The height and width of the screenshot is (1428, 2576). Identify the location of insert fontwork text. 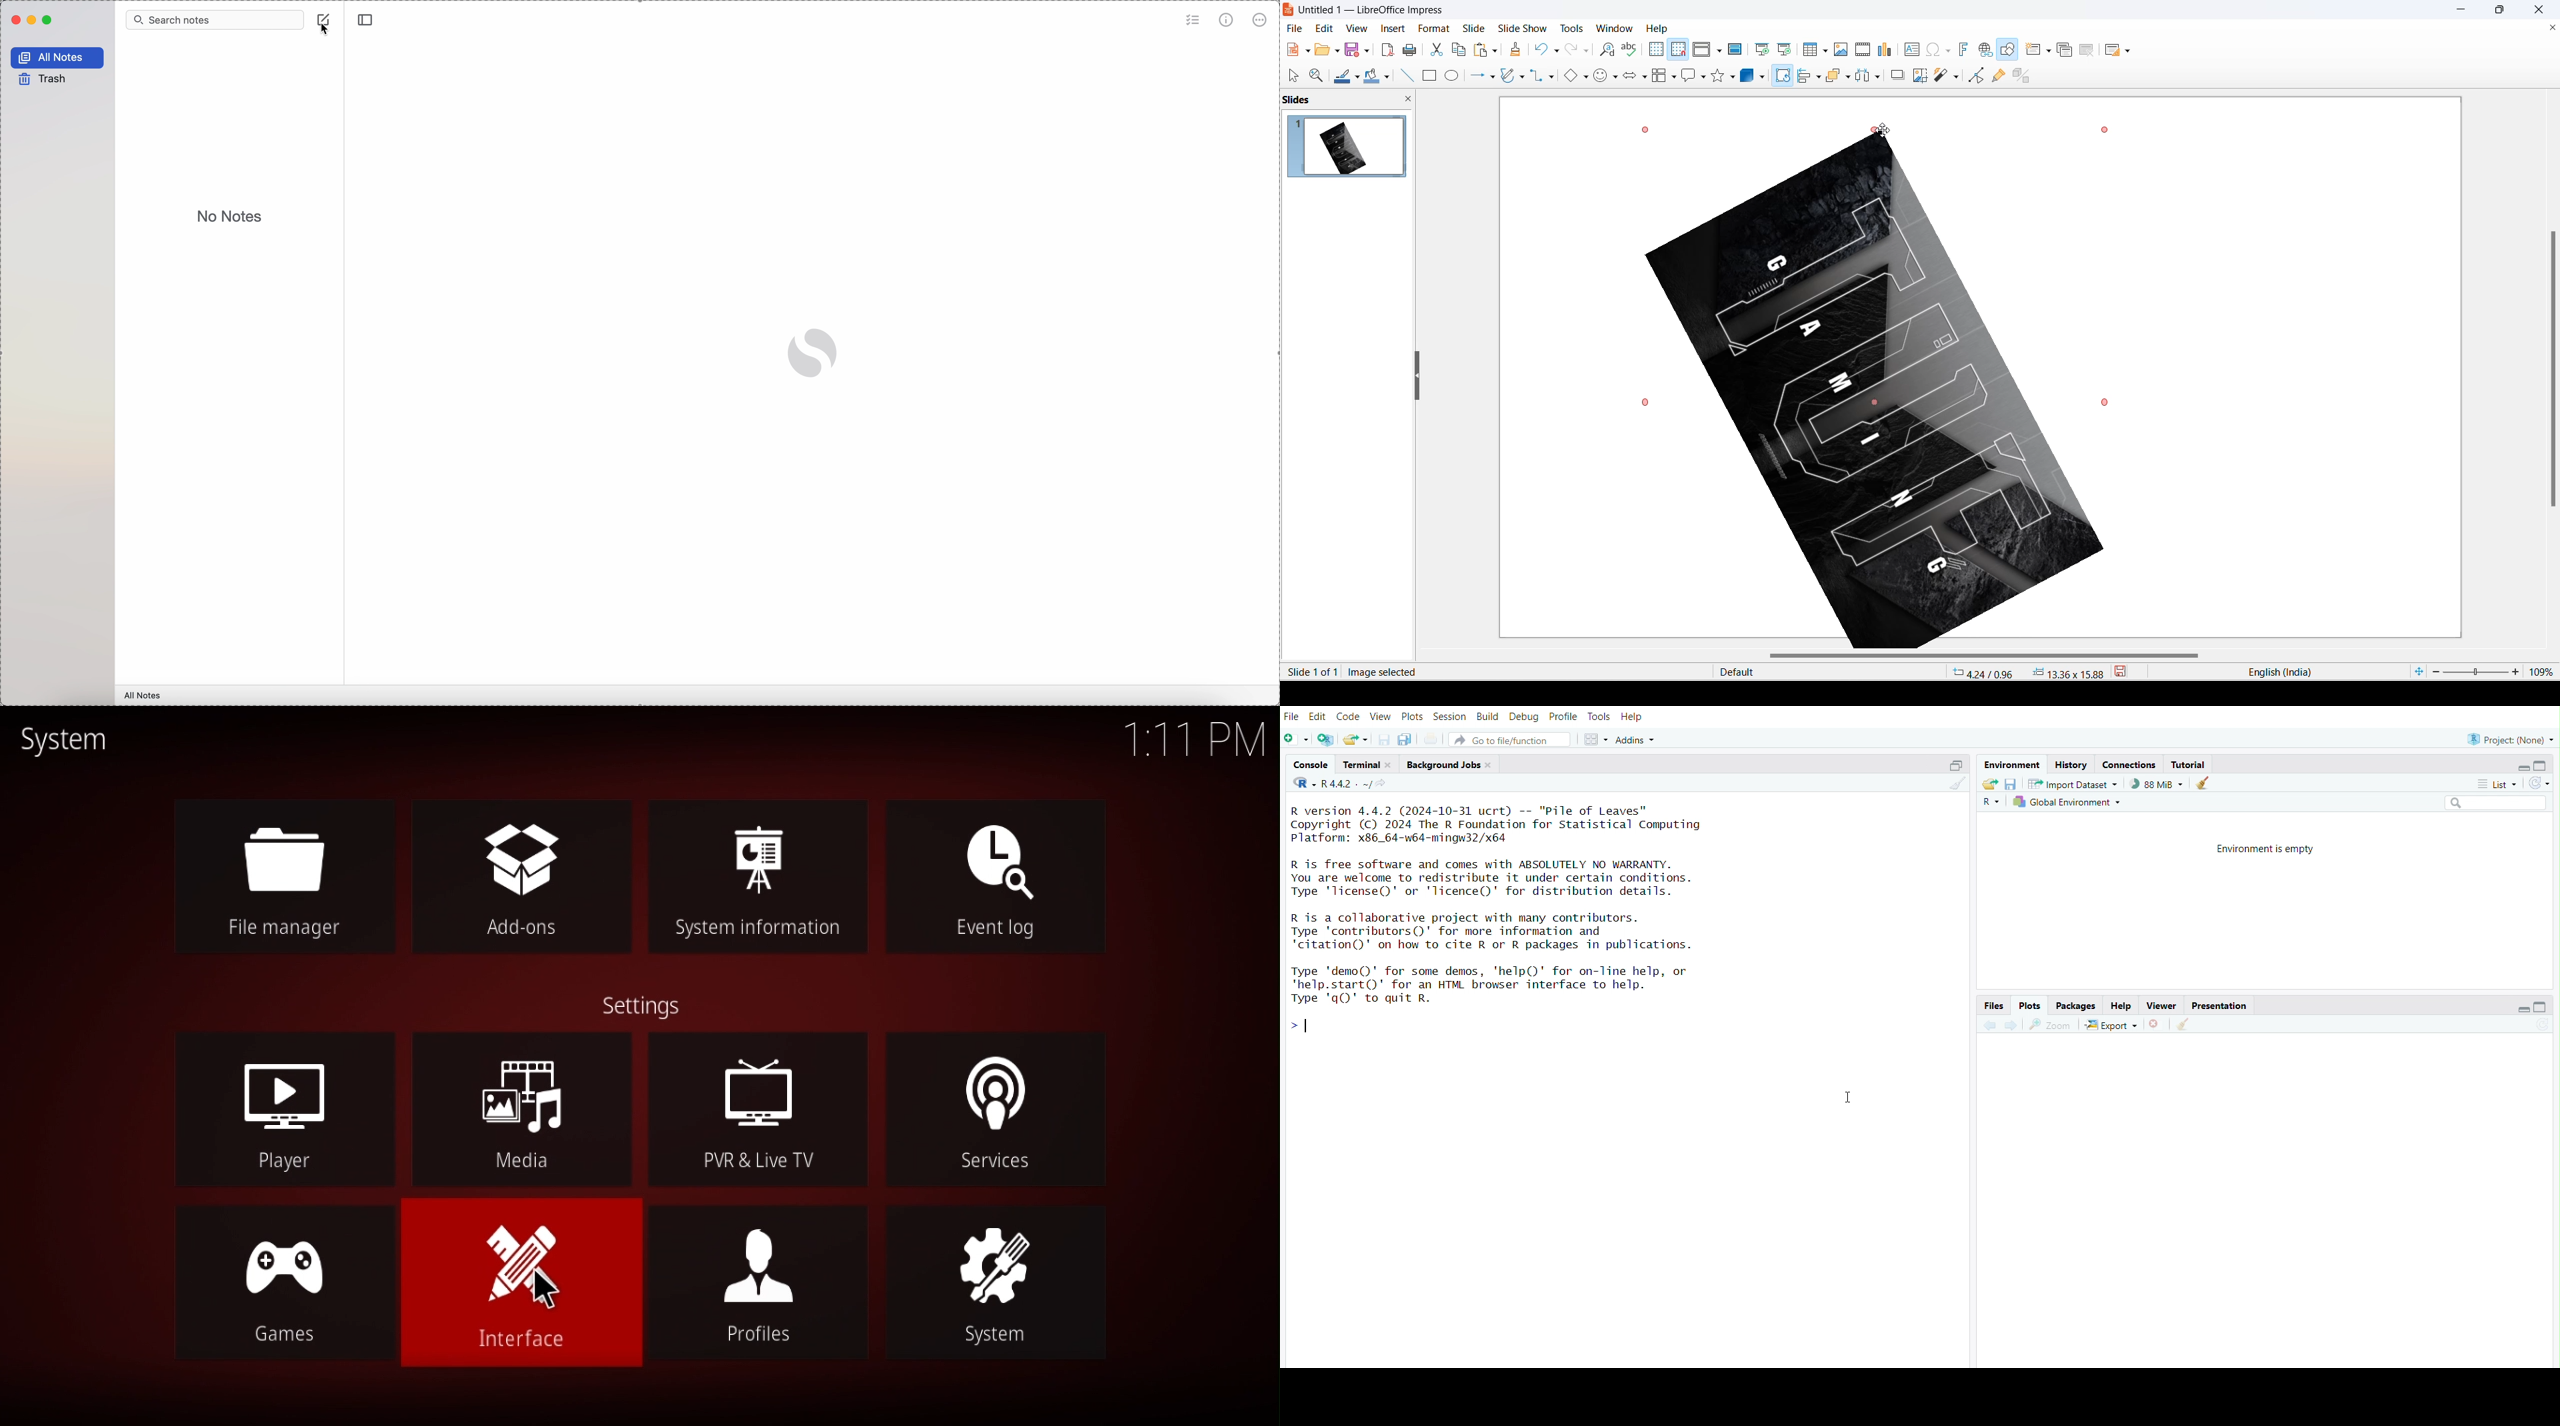
(1963, 49).